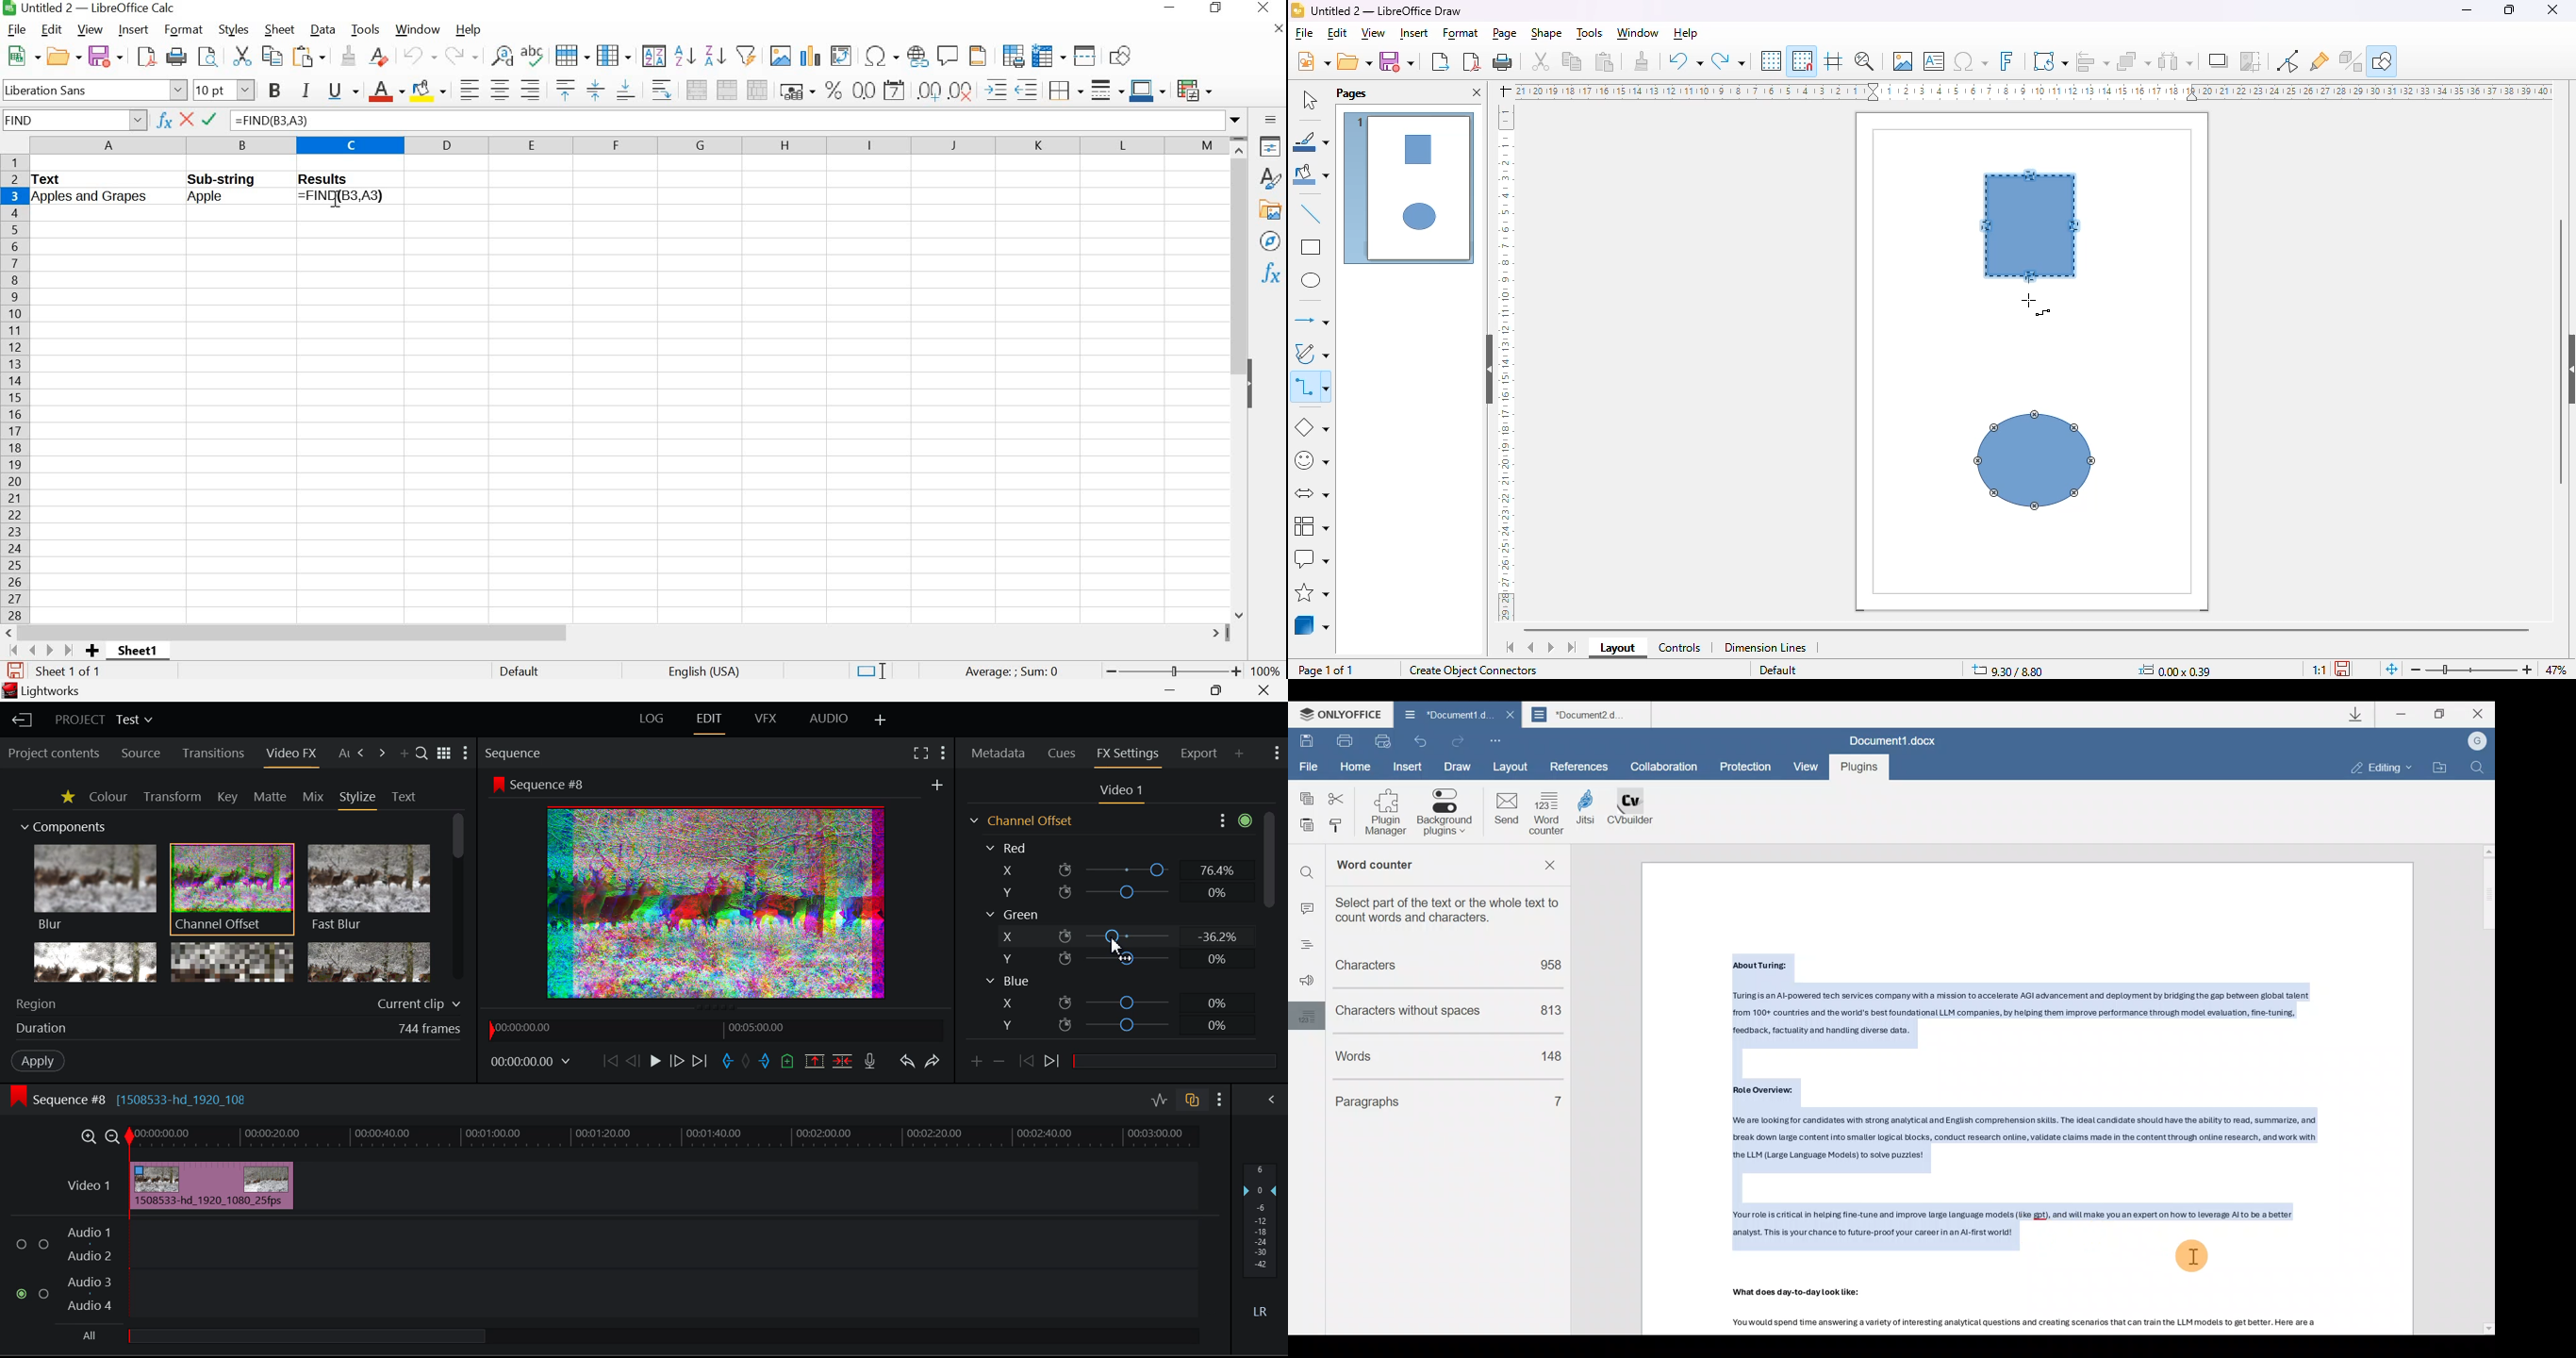  Describe the element at coordinates (336, 203) in the screenshot. I see `cursor position` at that location.